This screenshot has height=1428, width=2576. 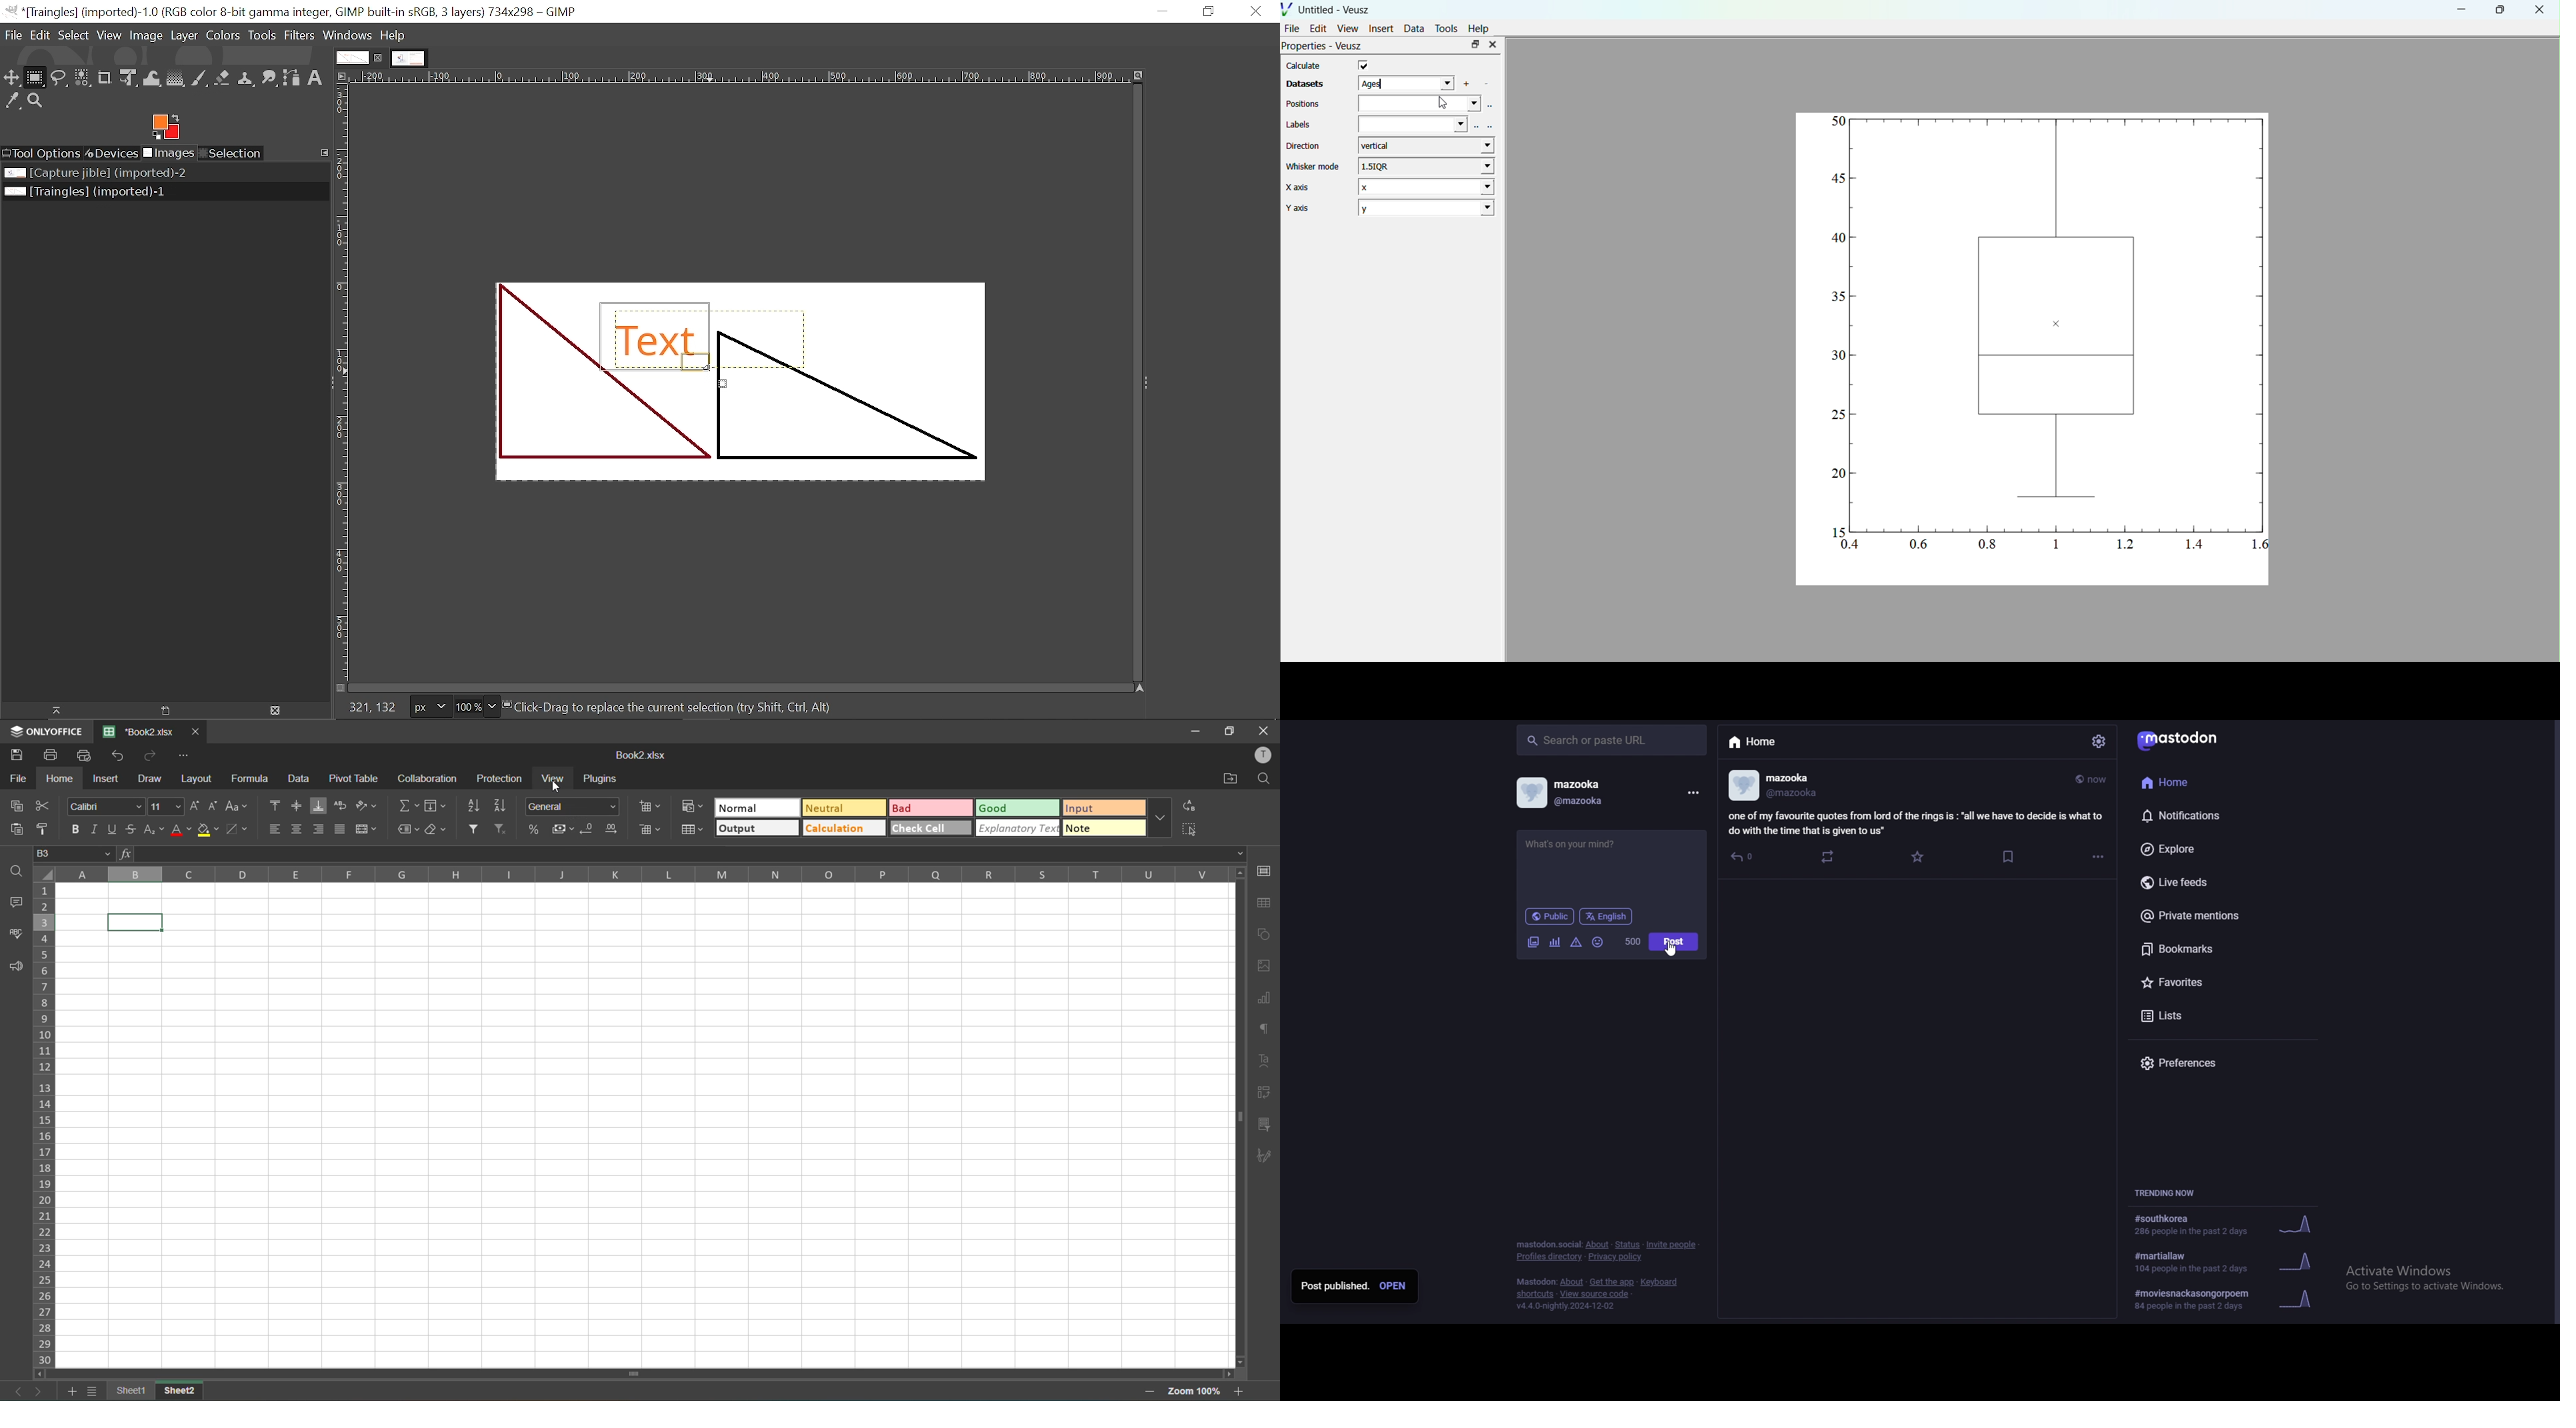 I want to click on cursor, so click(x=557, y=788).